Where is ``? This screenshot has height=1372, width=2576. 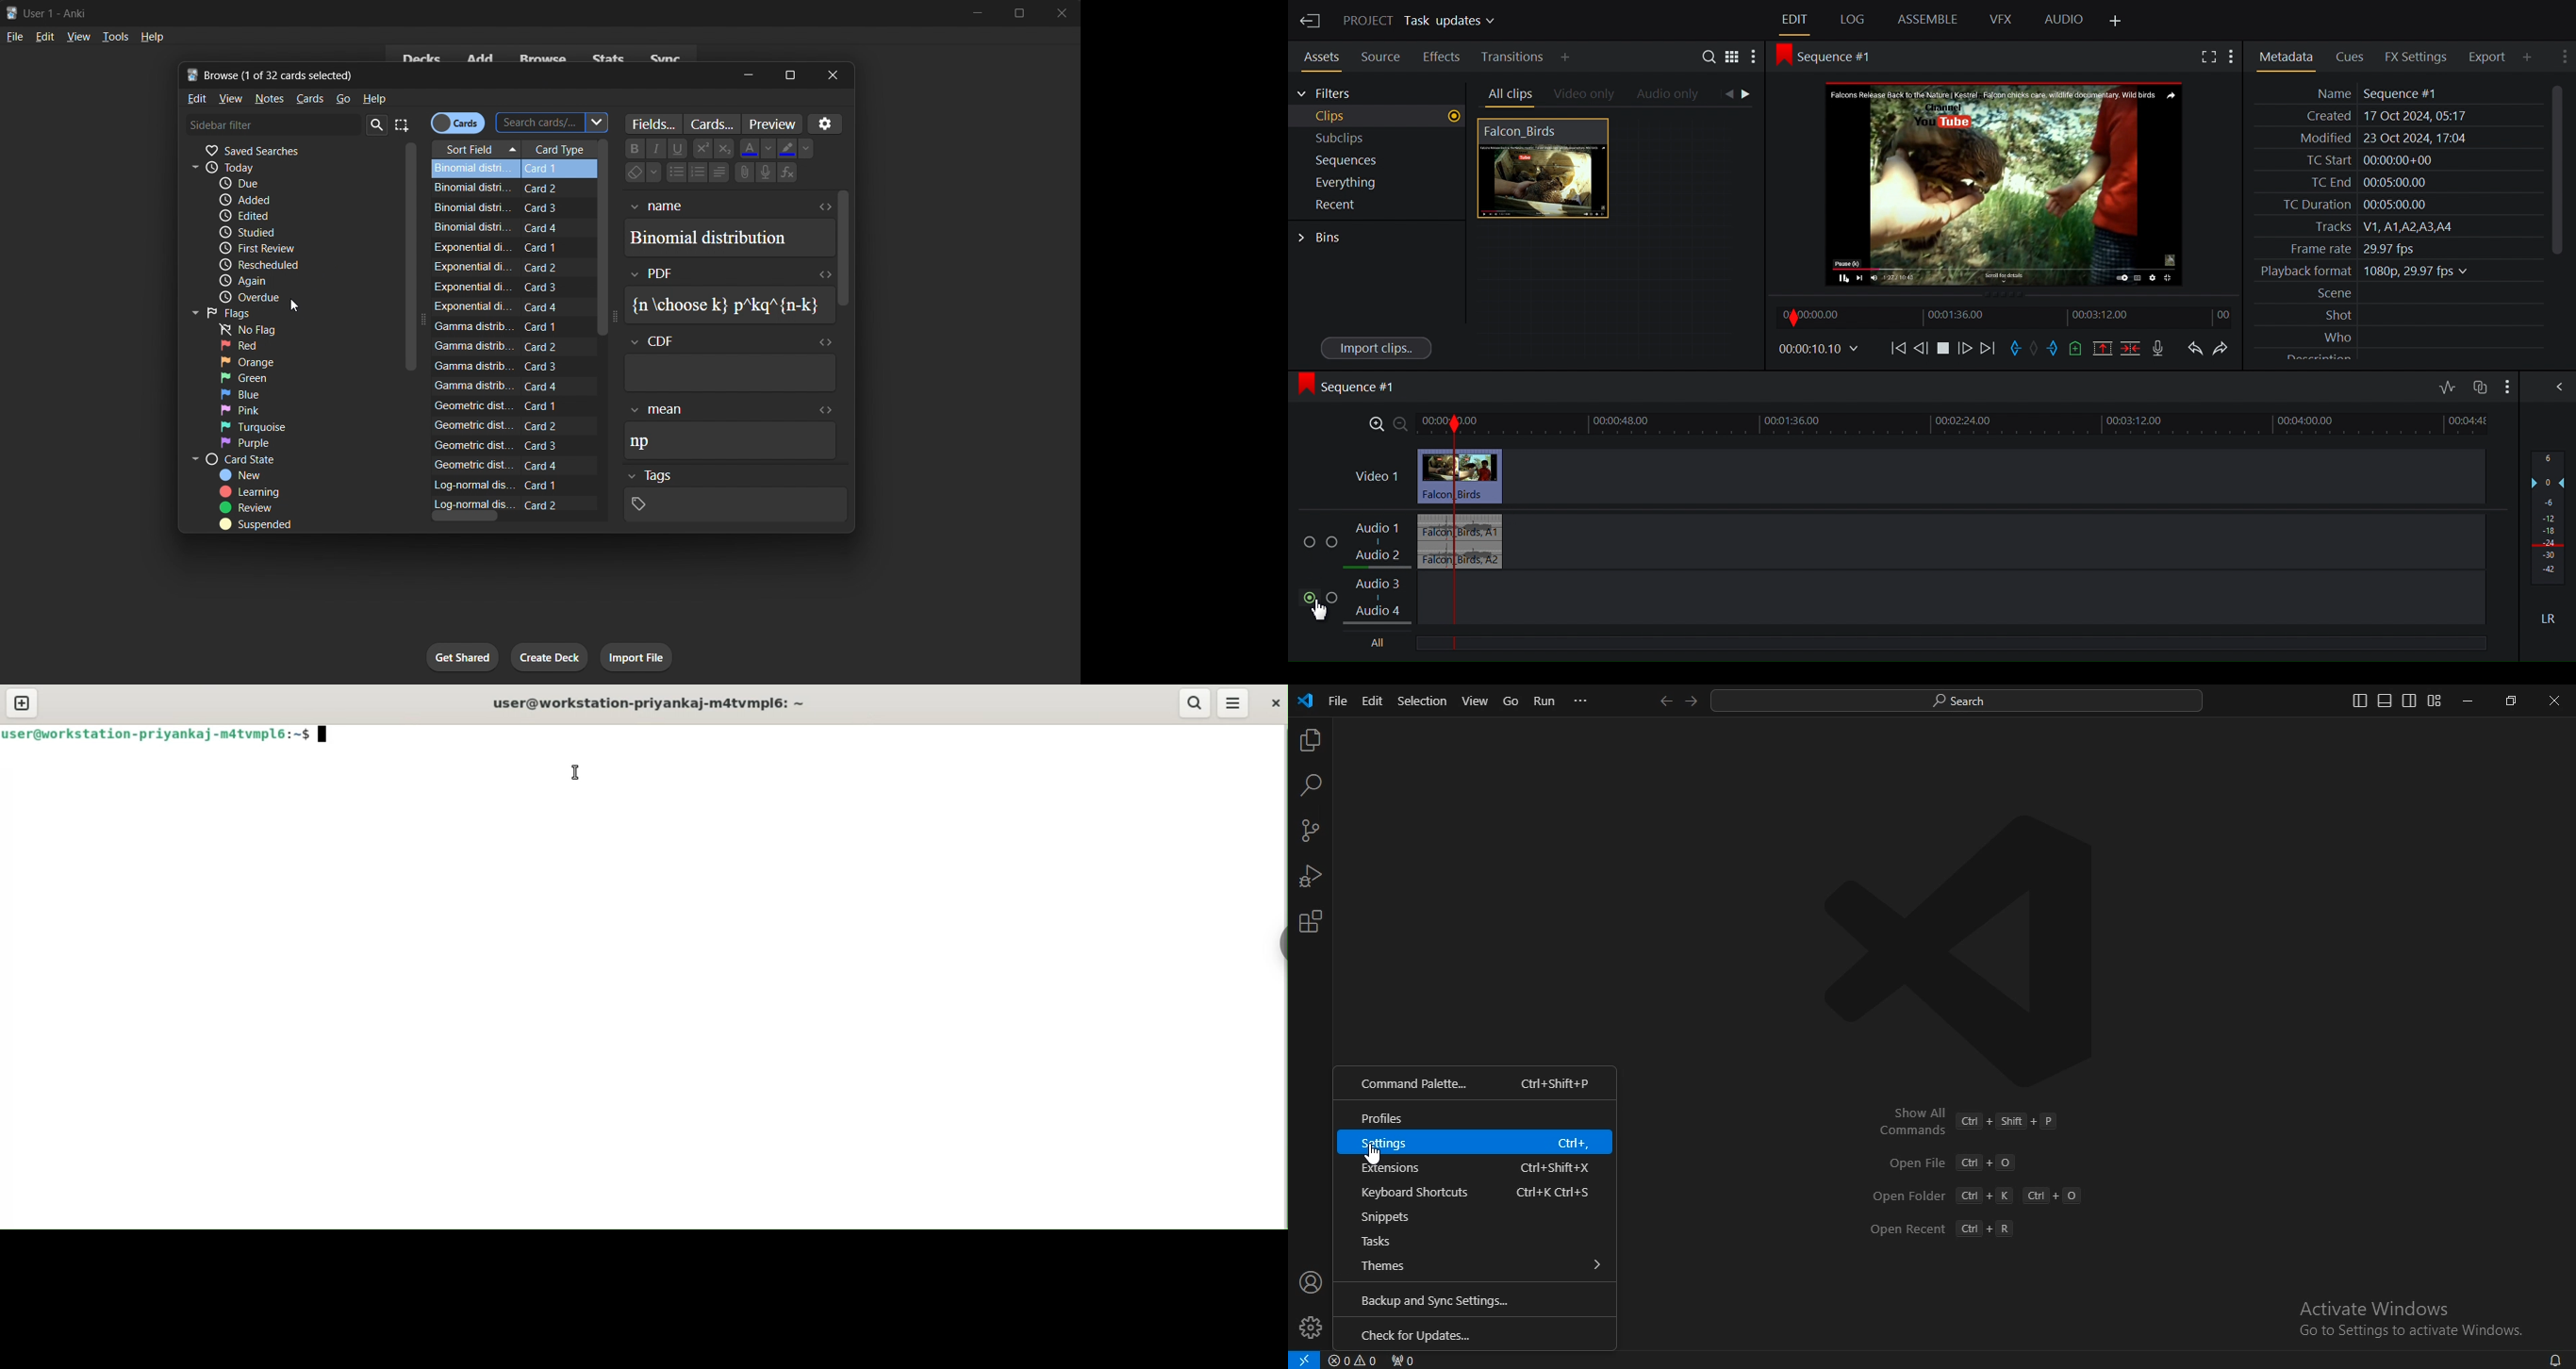  is located at coordinates (719, 171).